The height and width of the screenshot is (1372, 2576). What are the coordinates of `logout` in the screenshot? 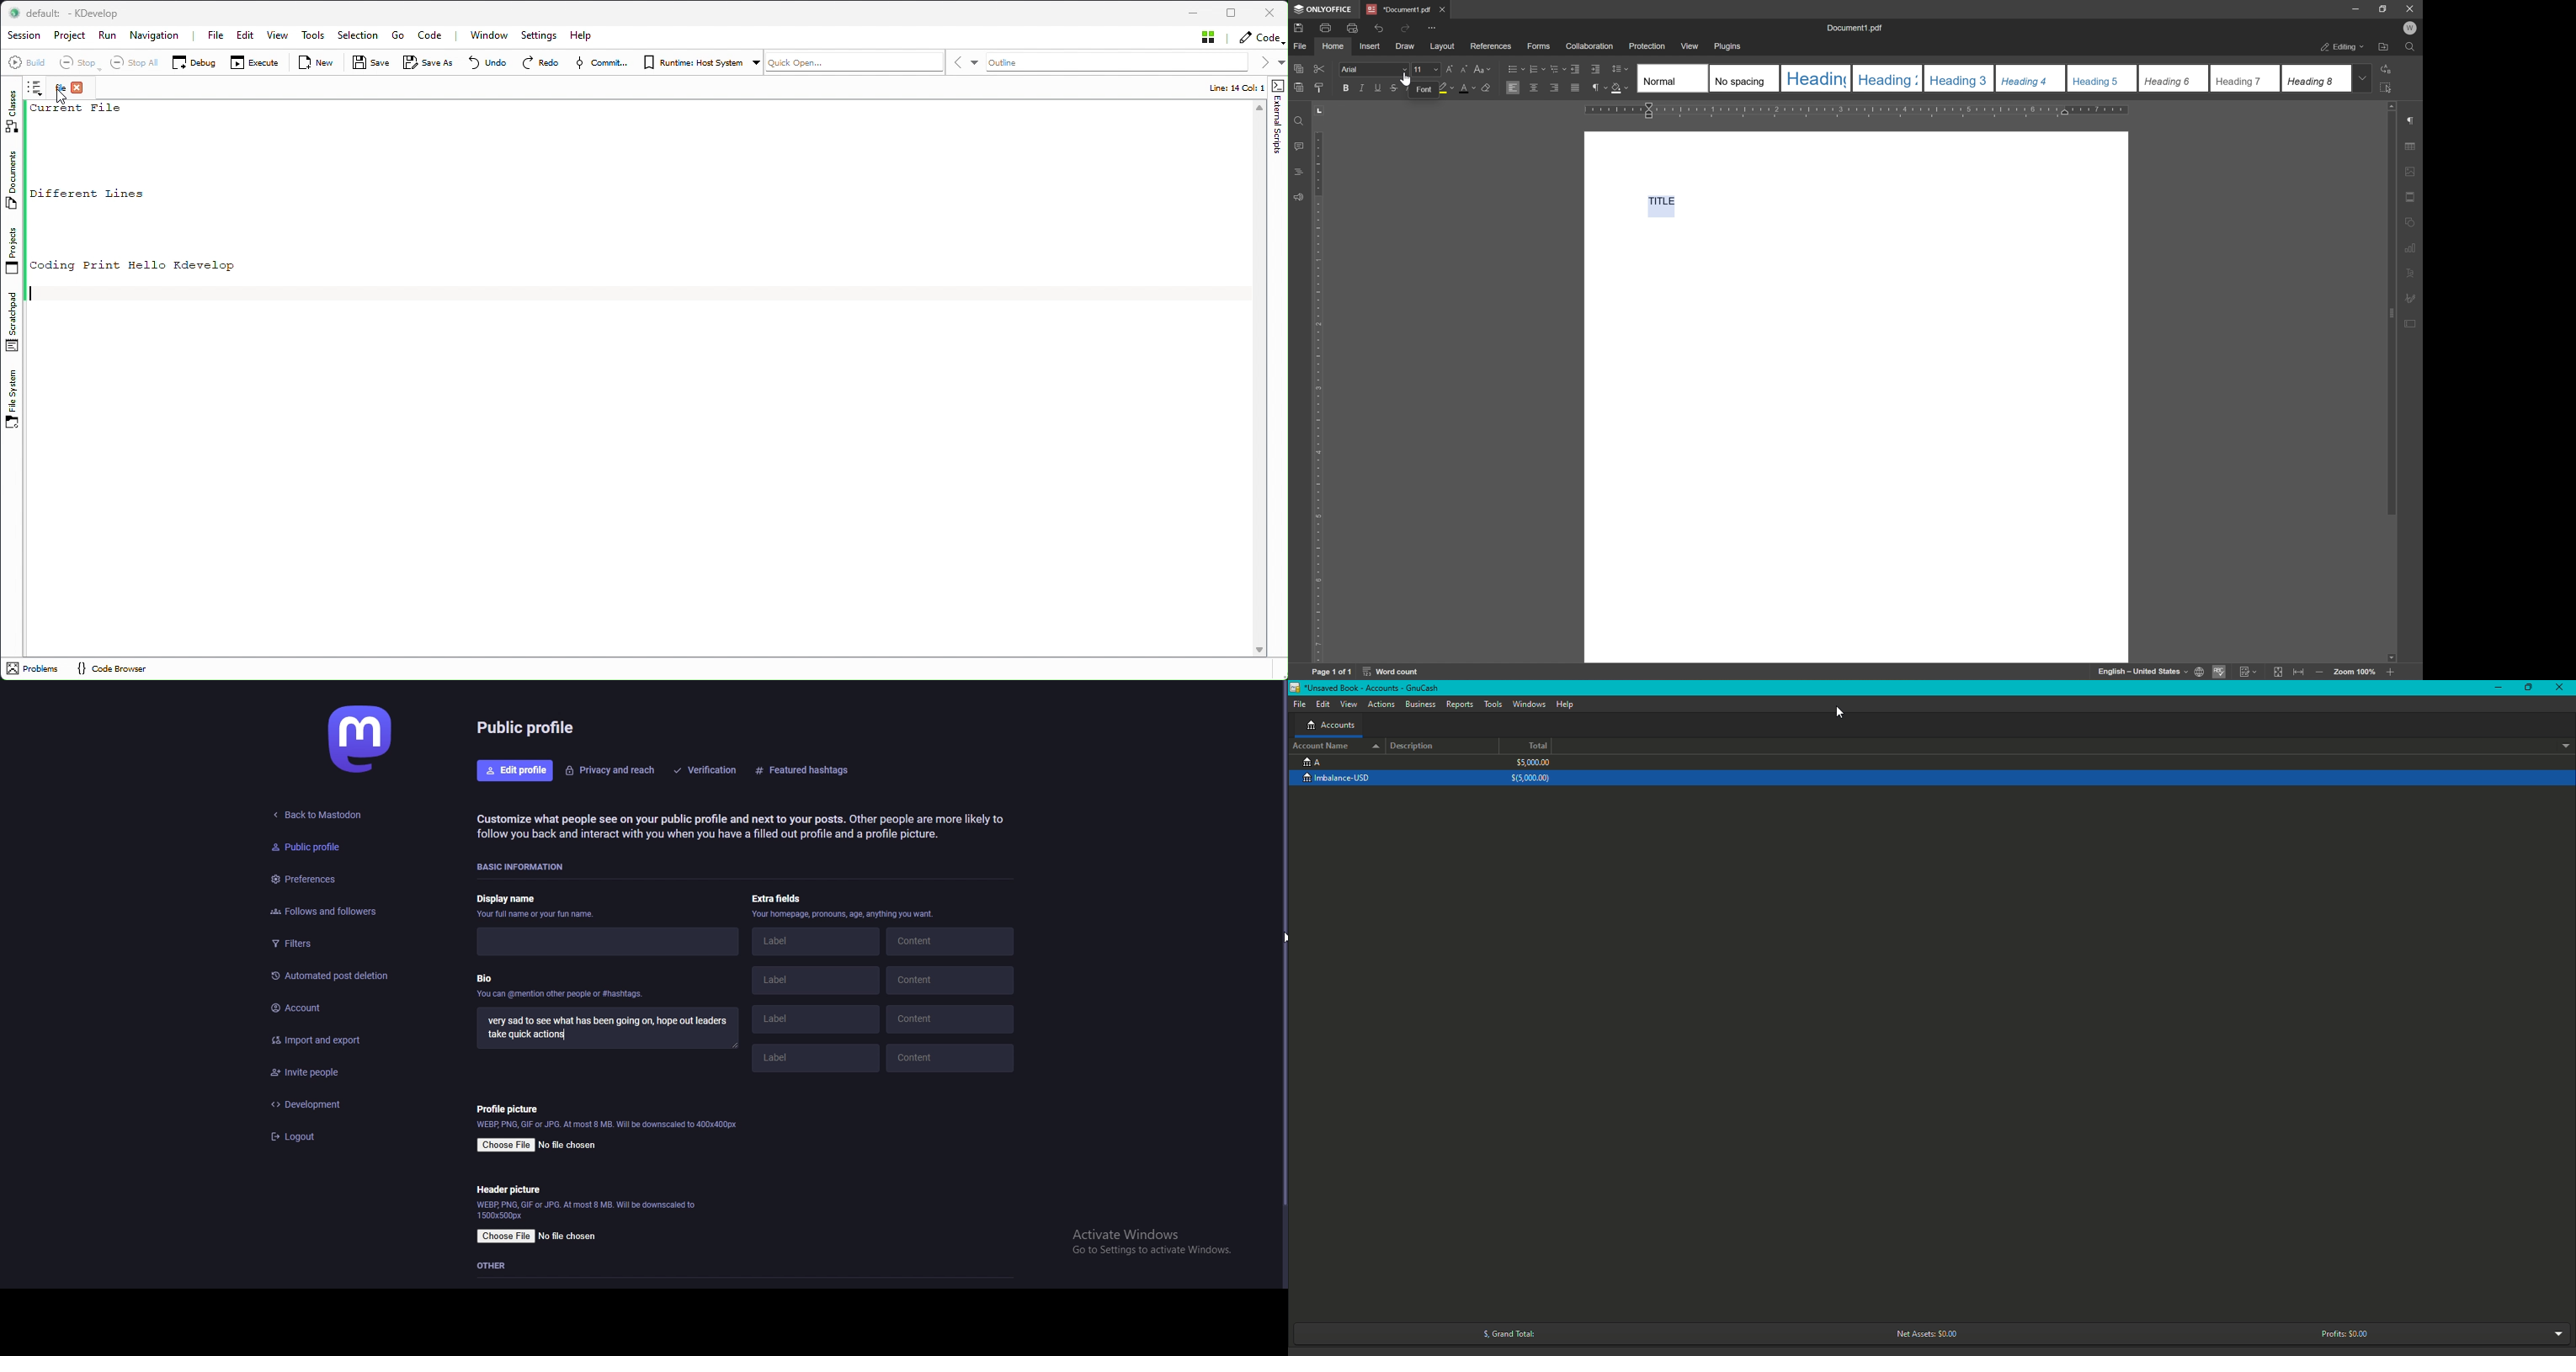 It's located at (332, 1138).